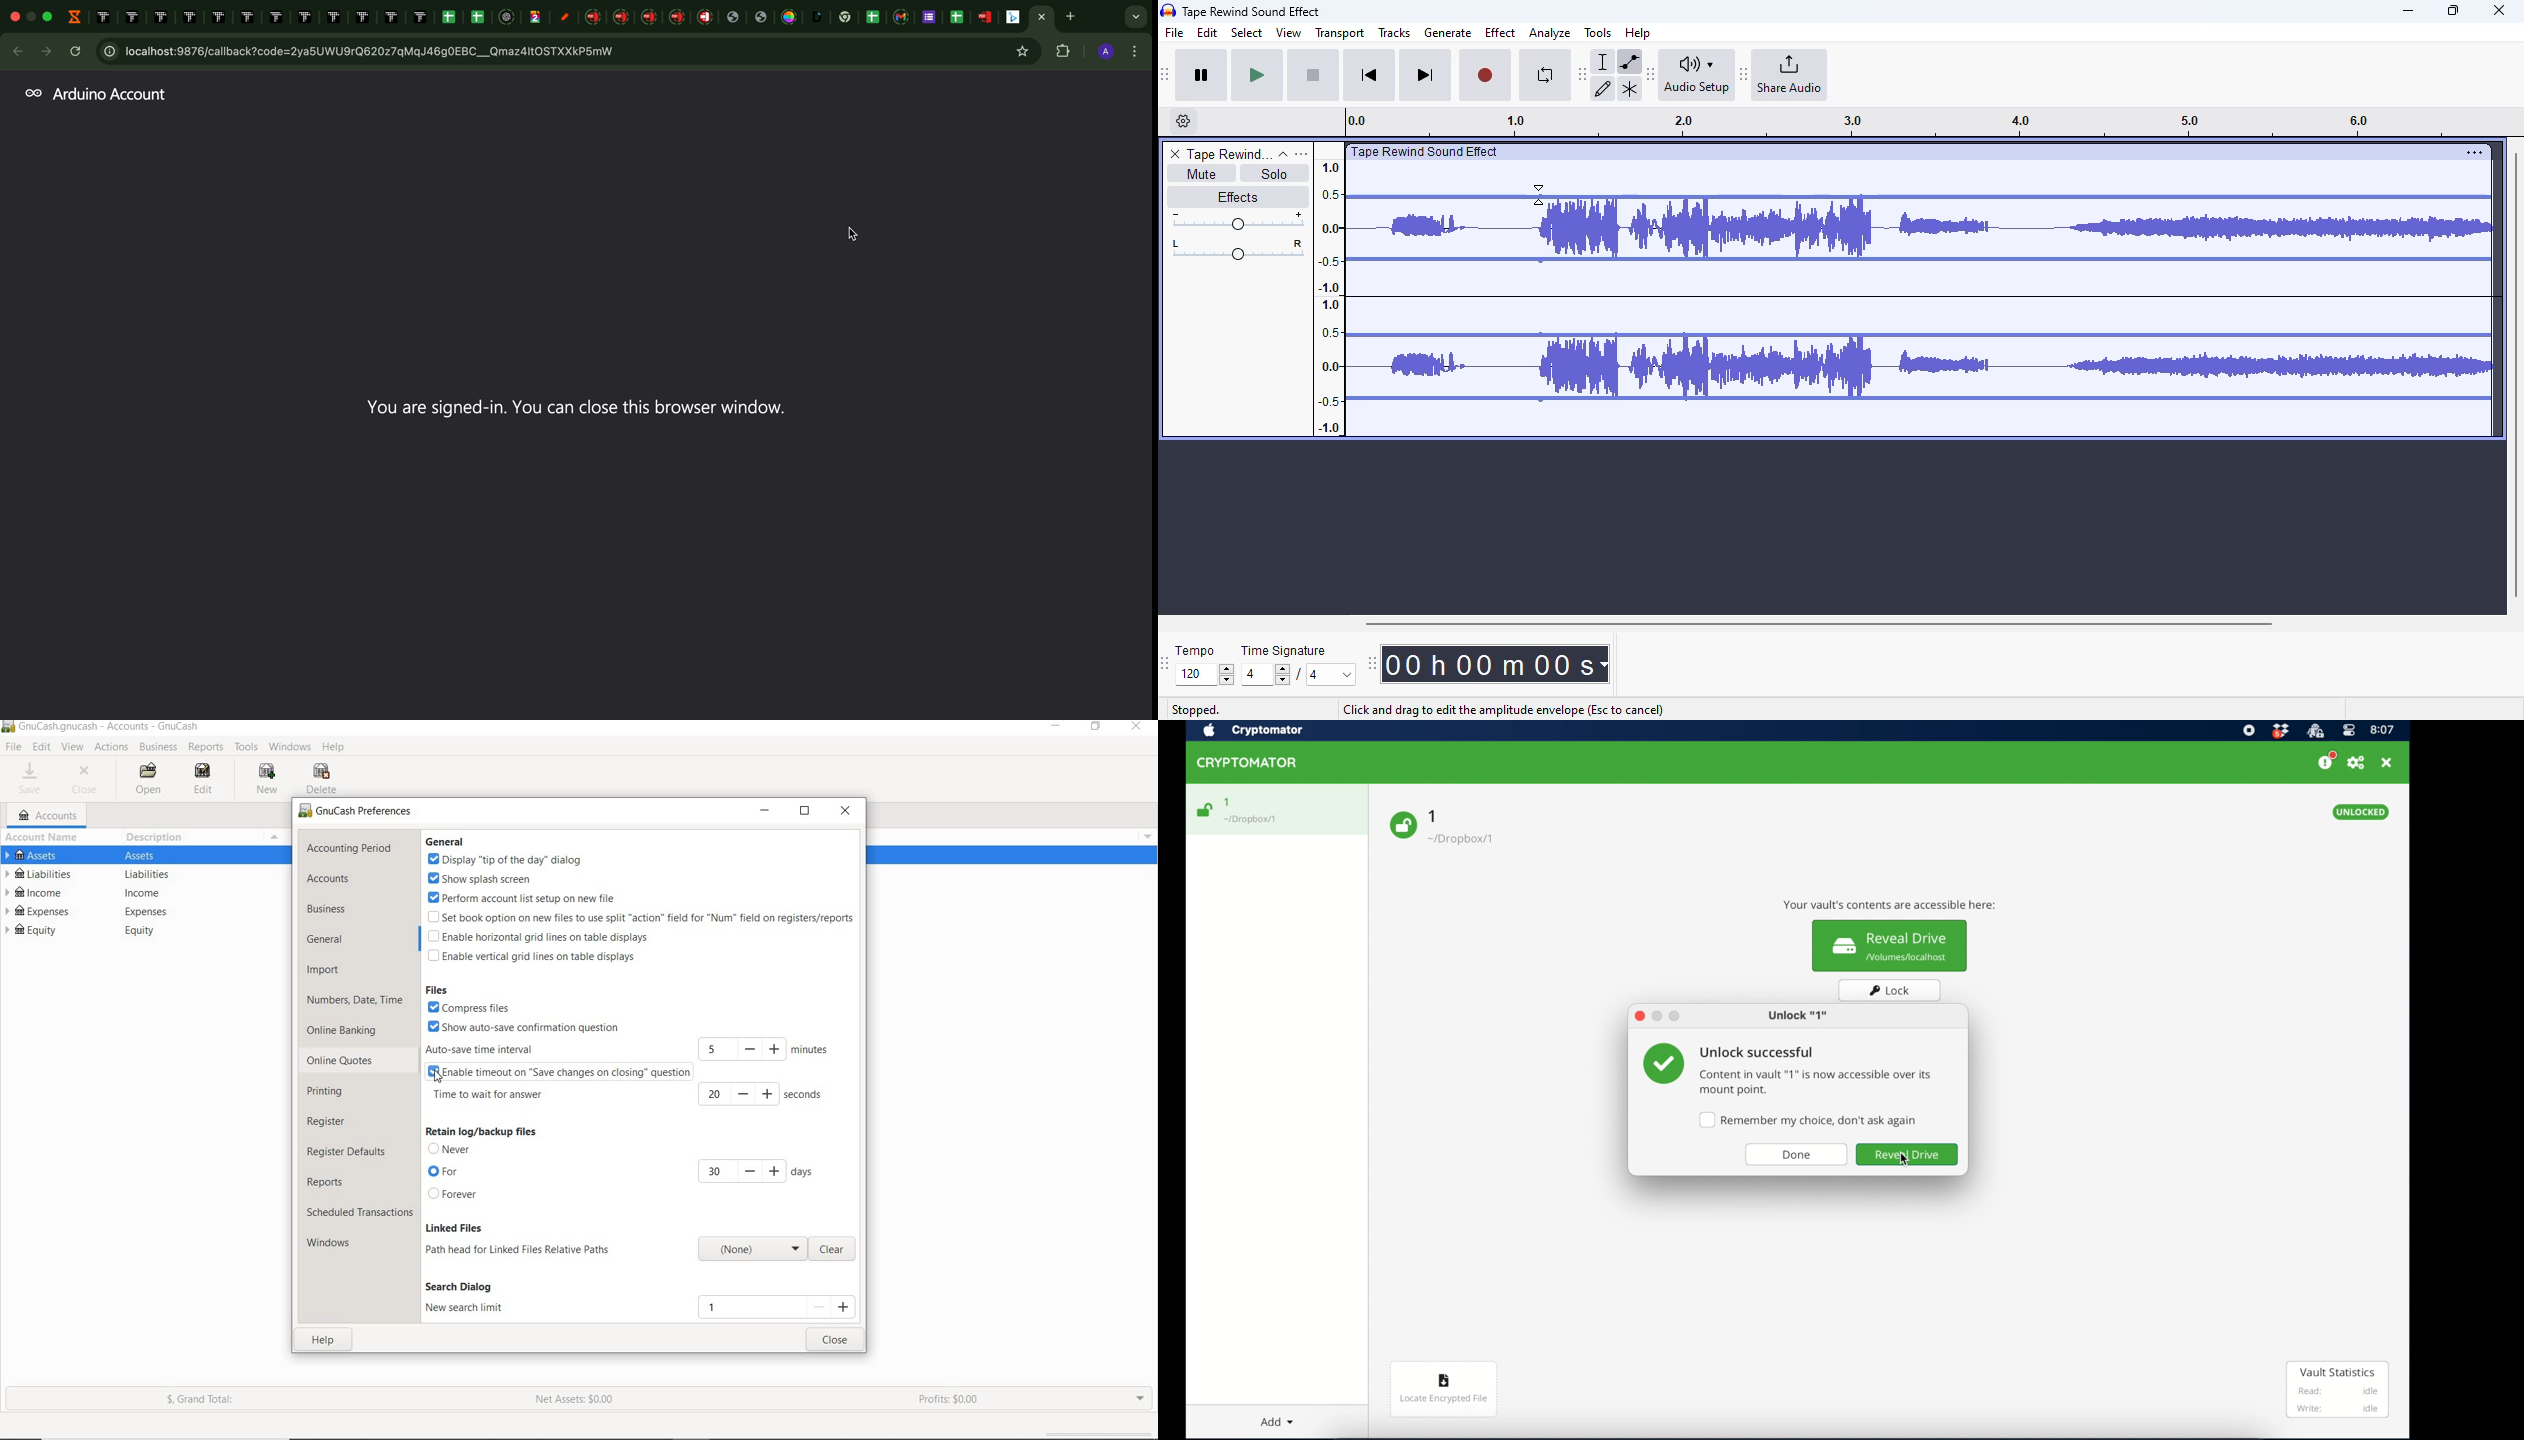 This screenshot has width=2548, height=1456. I want to click on file information, so click(951, 712).